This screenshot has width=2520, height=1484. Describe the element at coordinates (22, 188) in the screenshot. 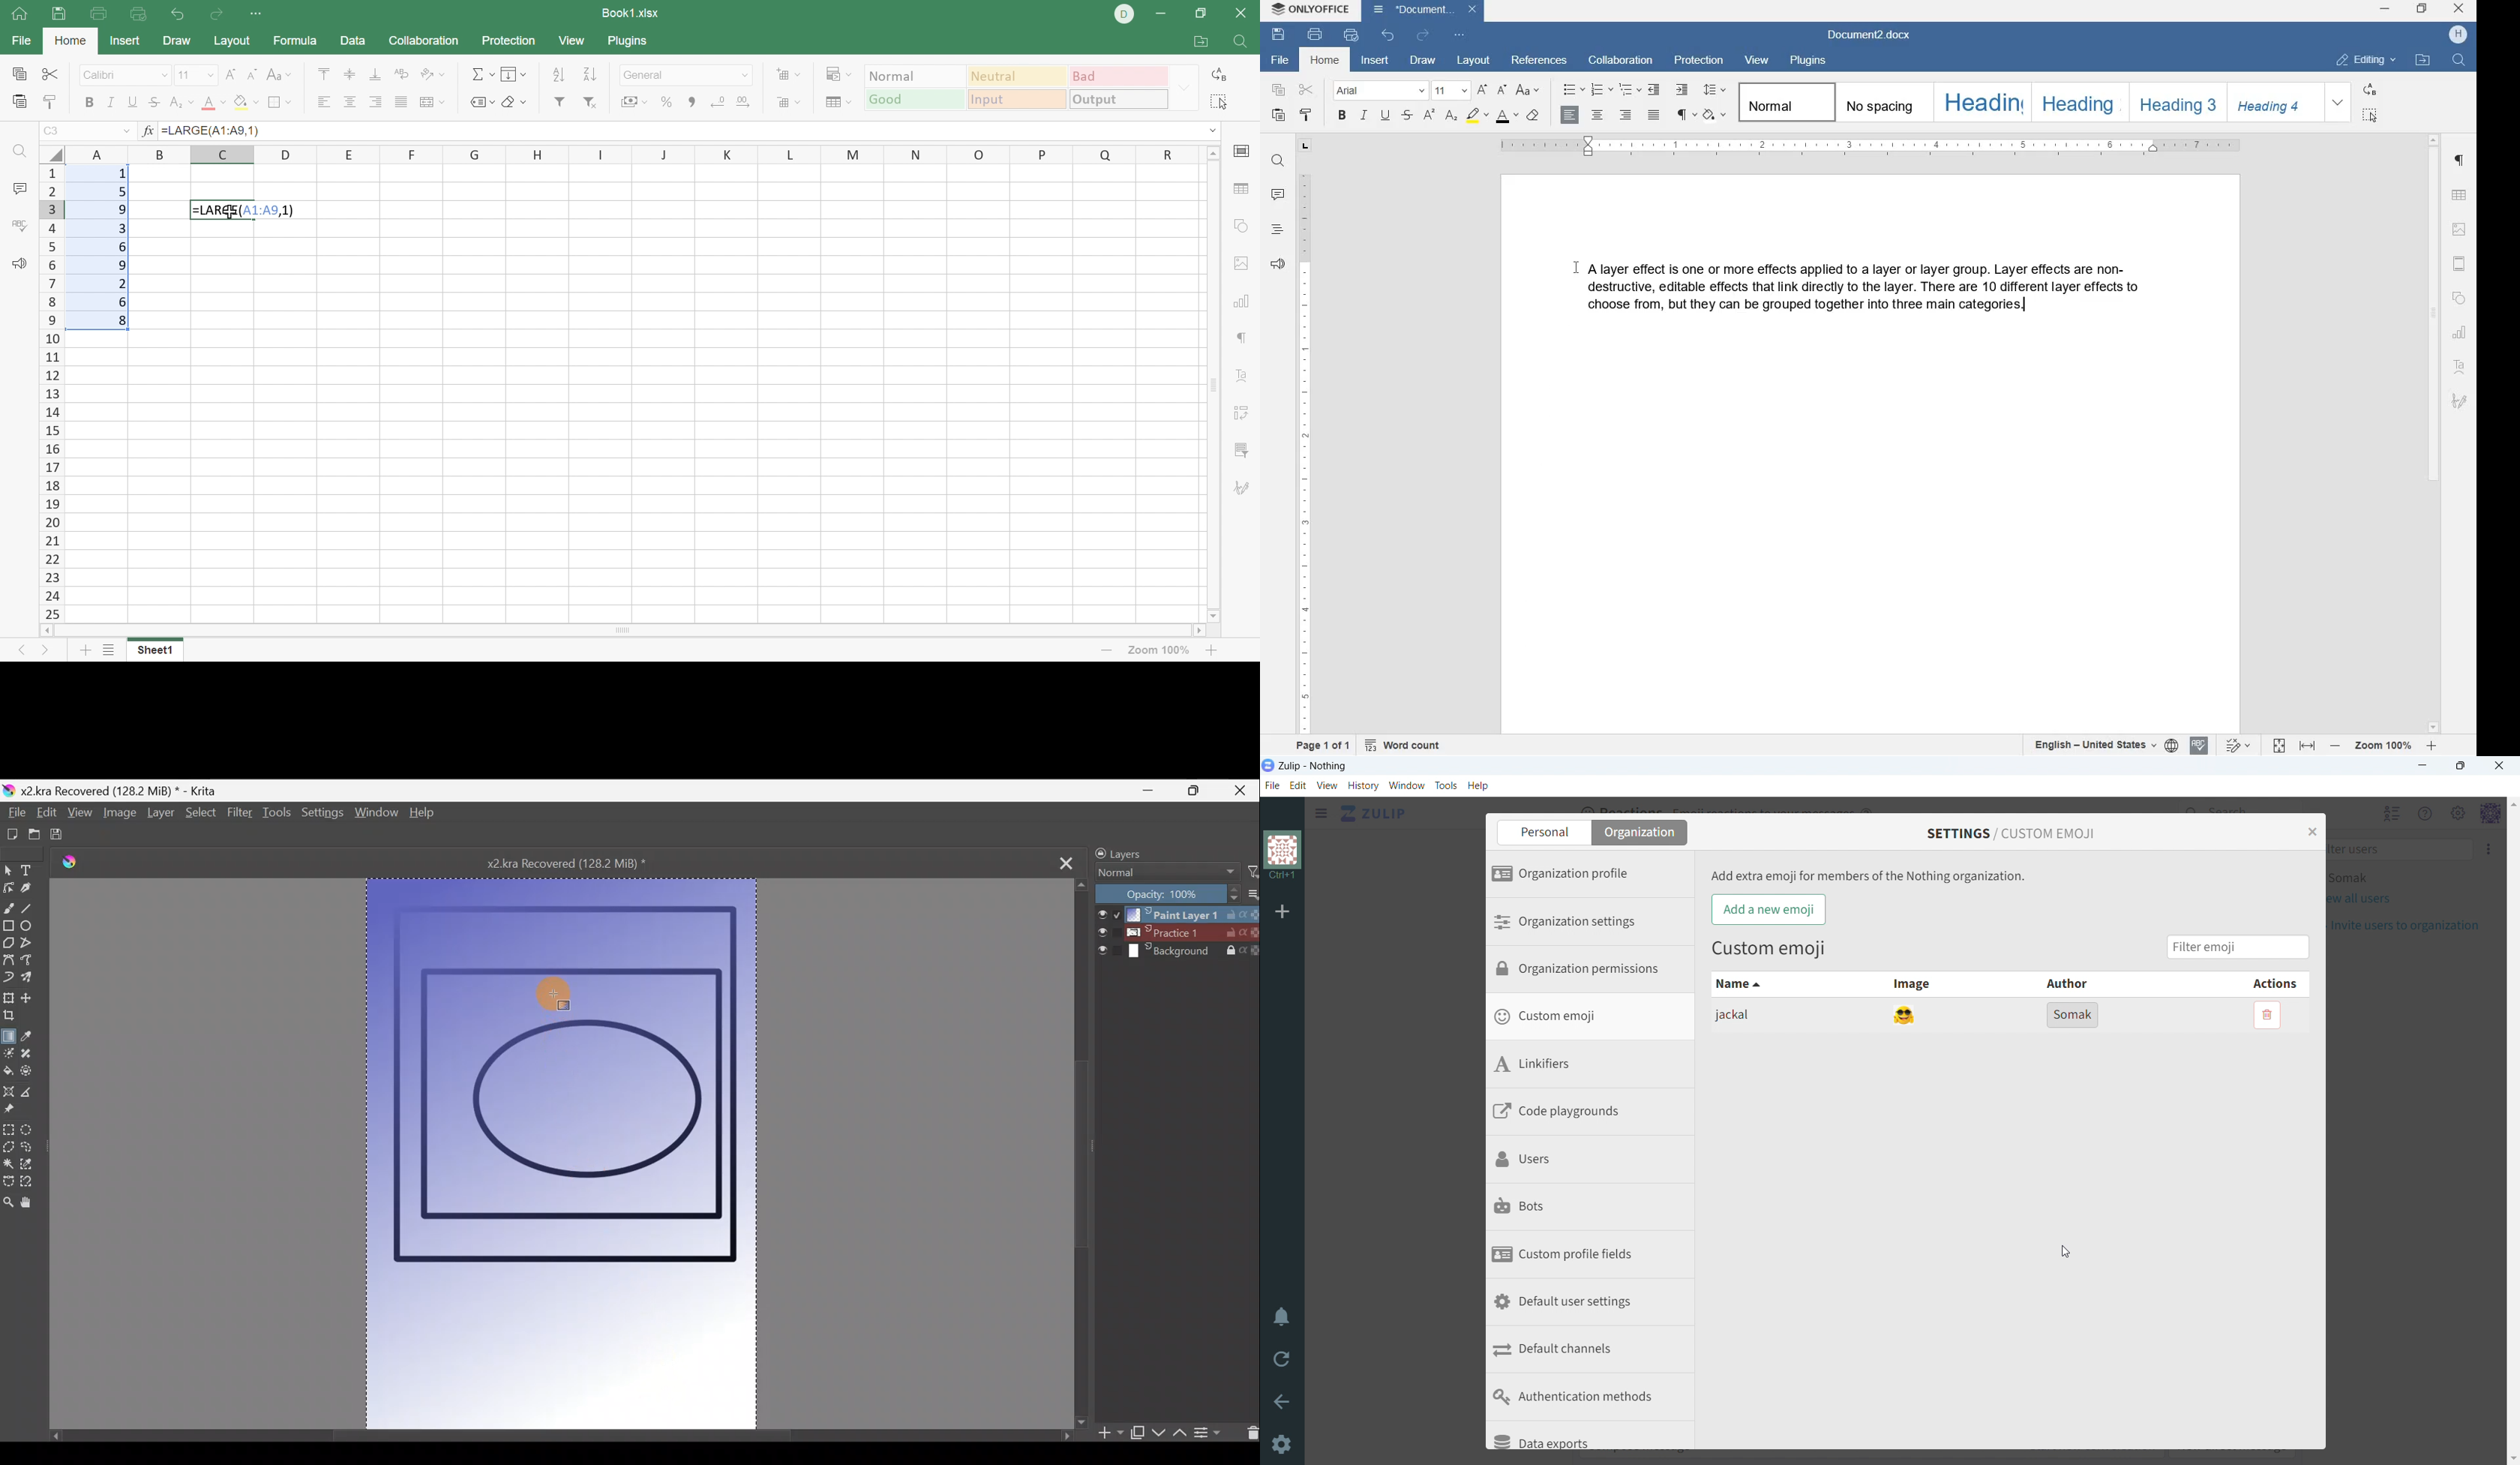

I see `Comments` at that location.